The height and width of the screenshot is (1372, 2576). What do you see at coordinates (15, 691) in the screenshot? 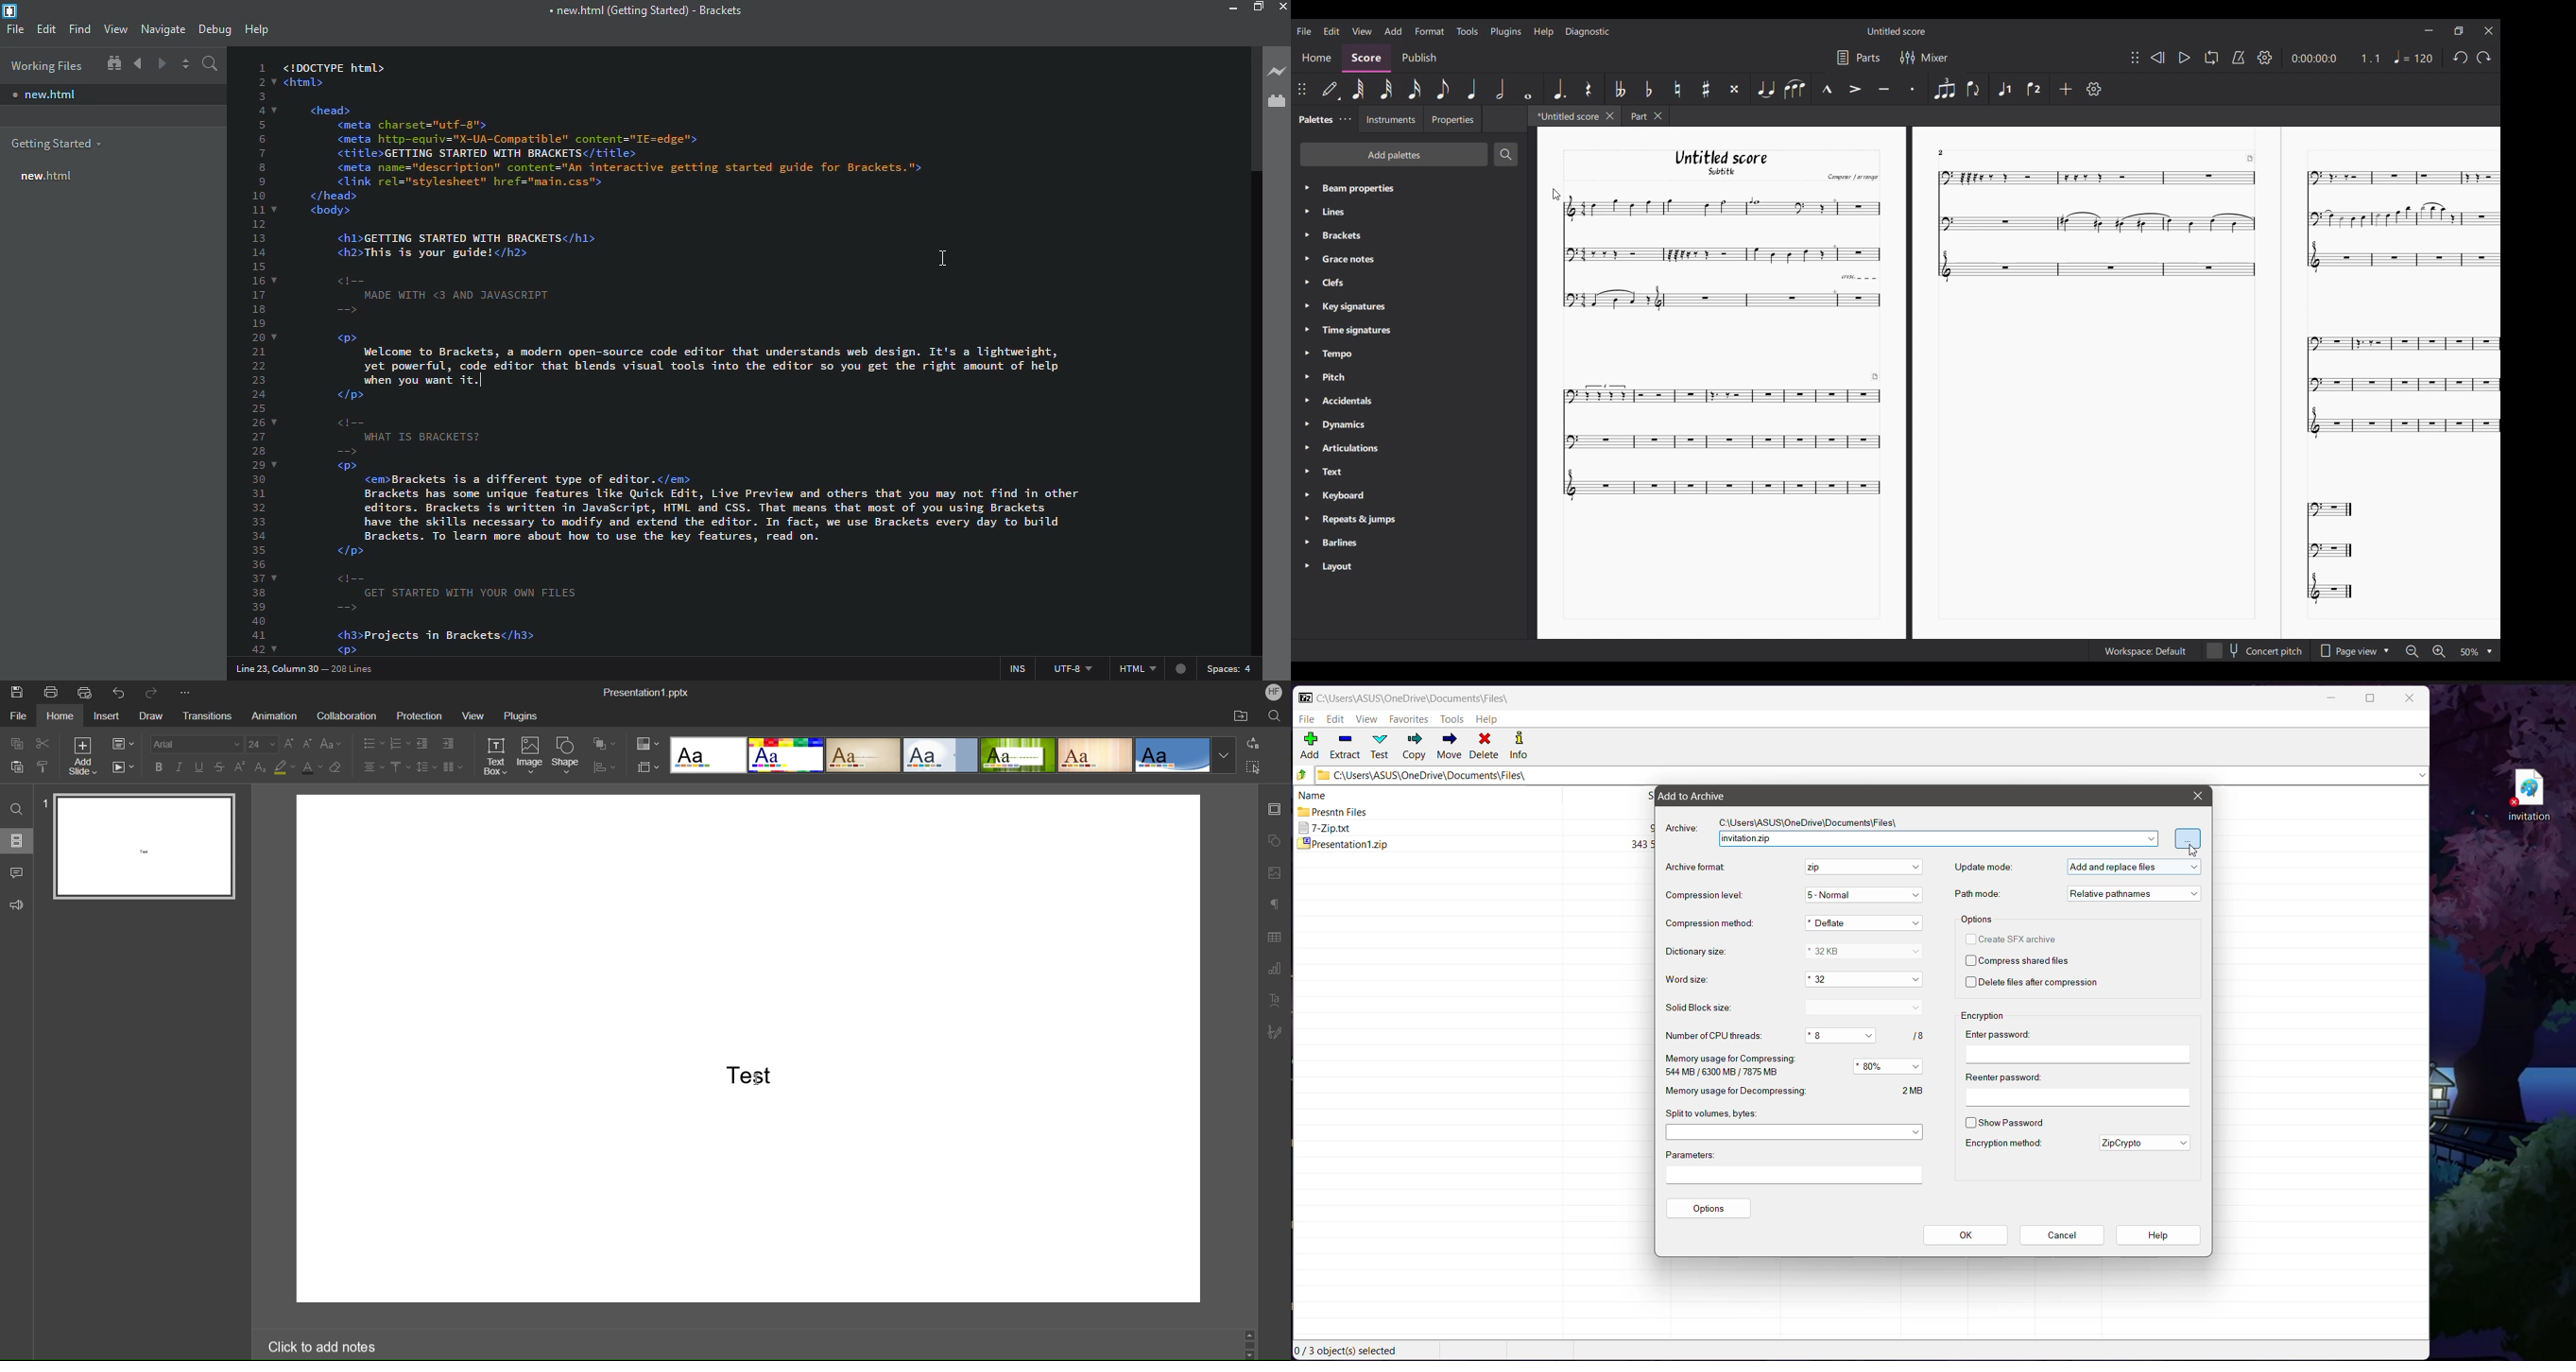
I see `Save` at bounding box center [15, 691].